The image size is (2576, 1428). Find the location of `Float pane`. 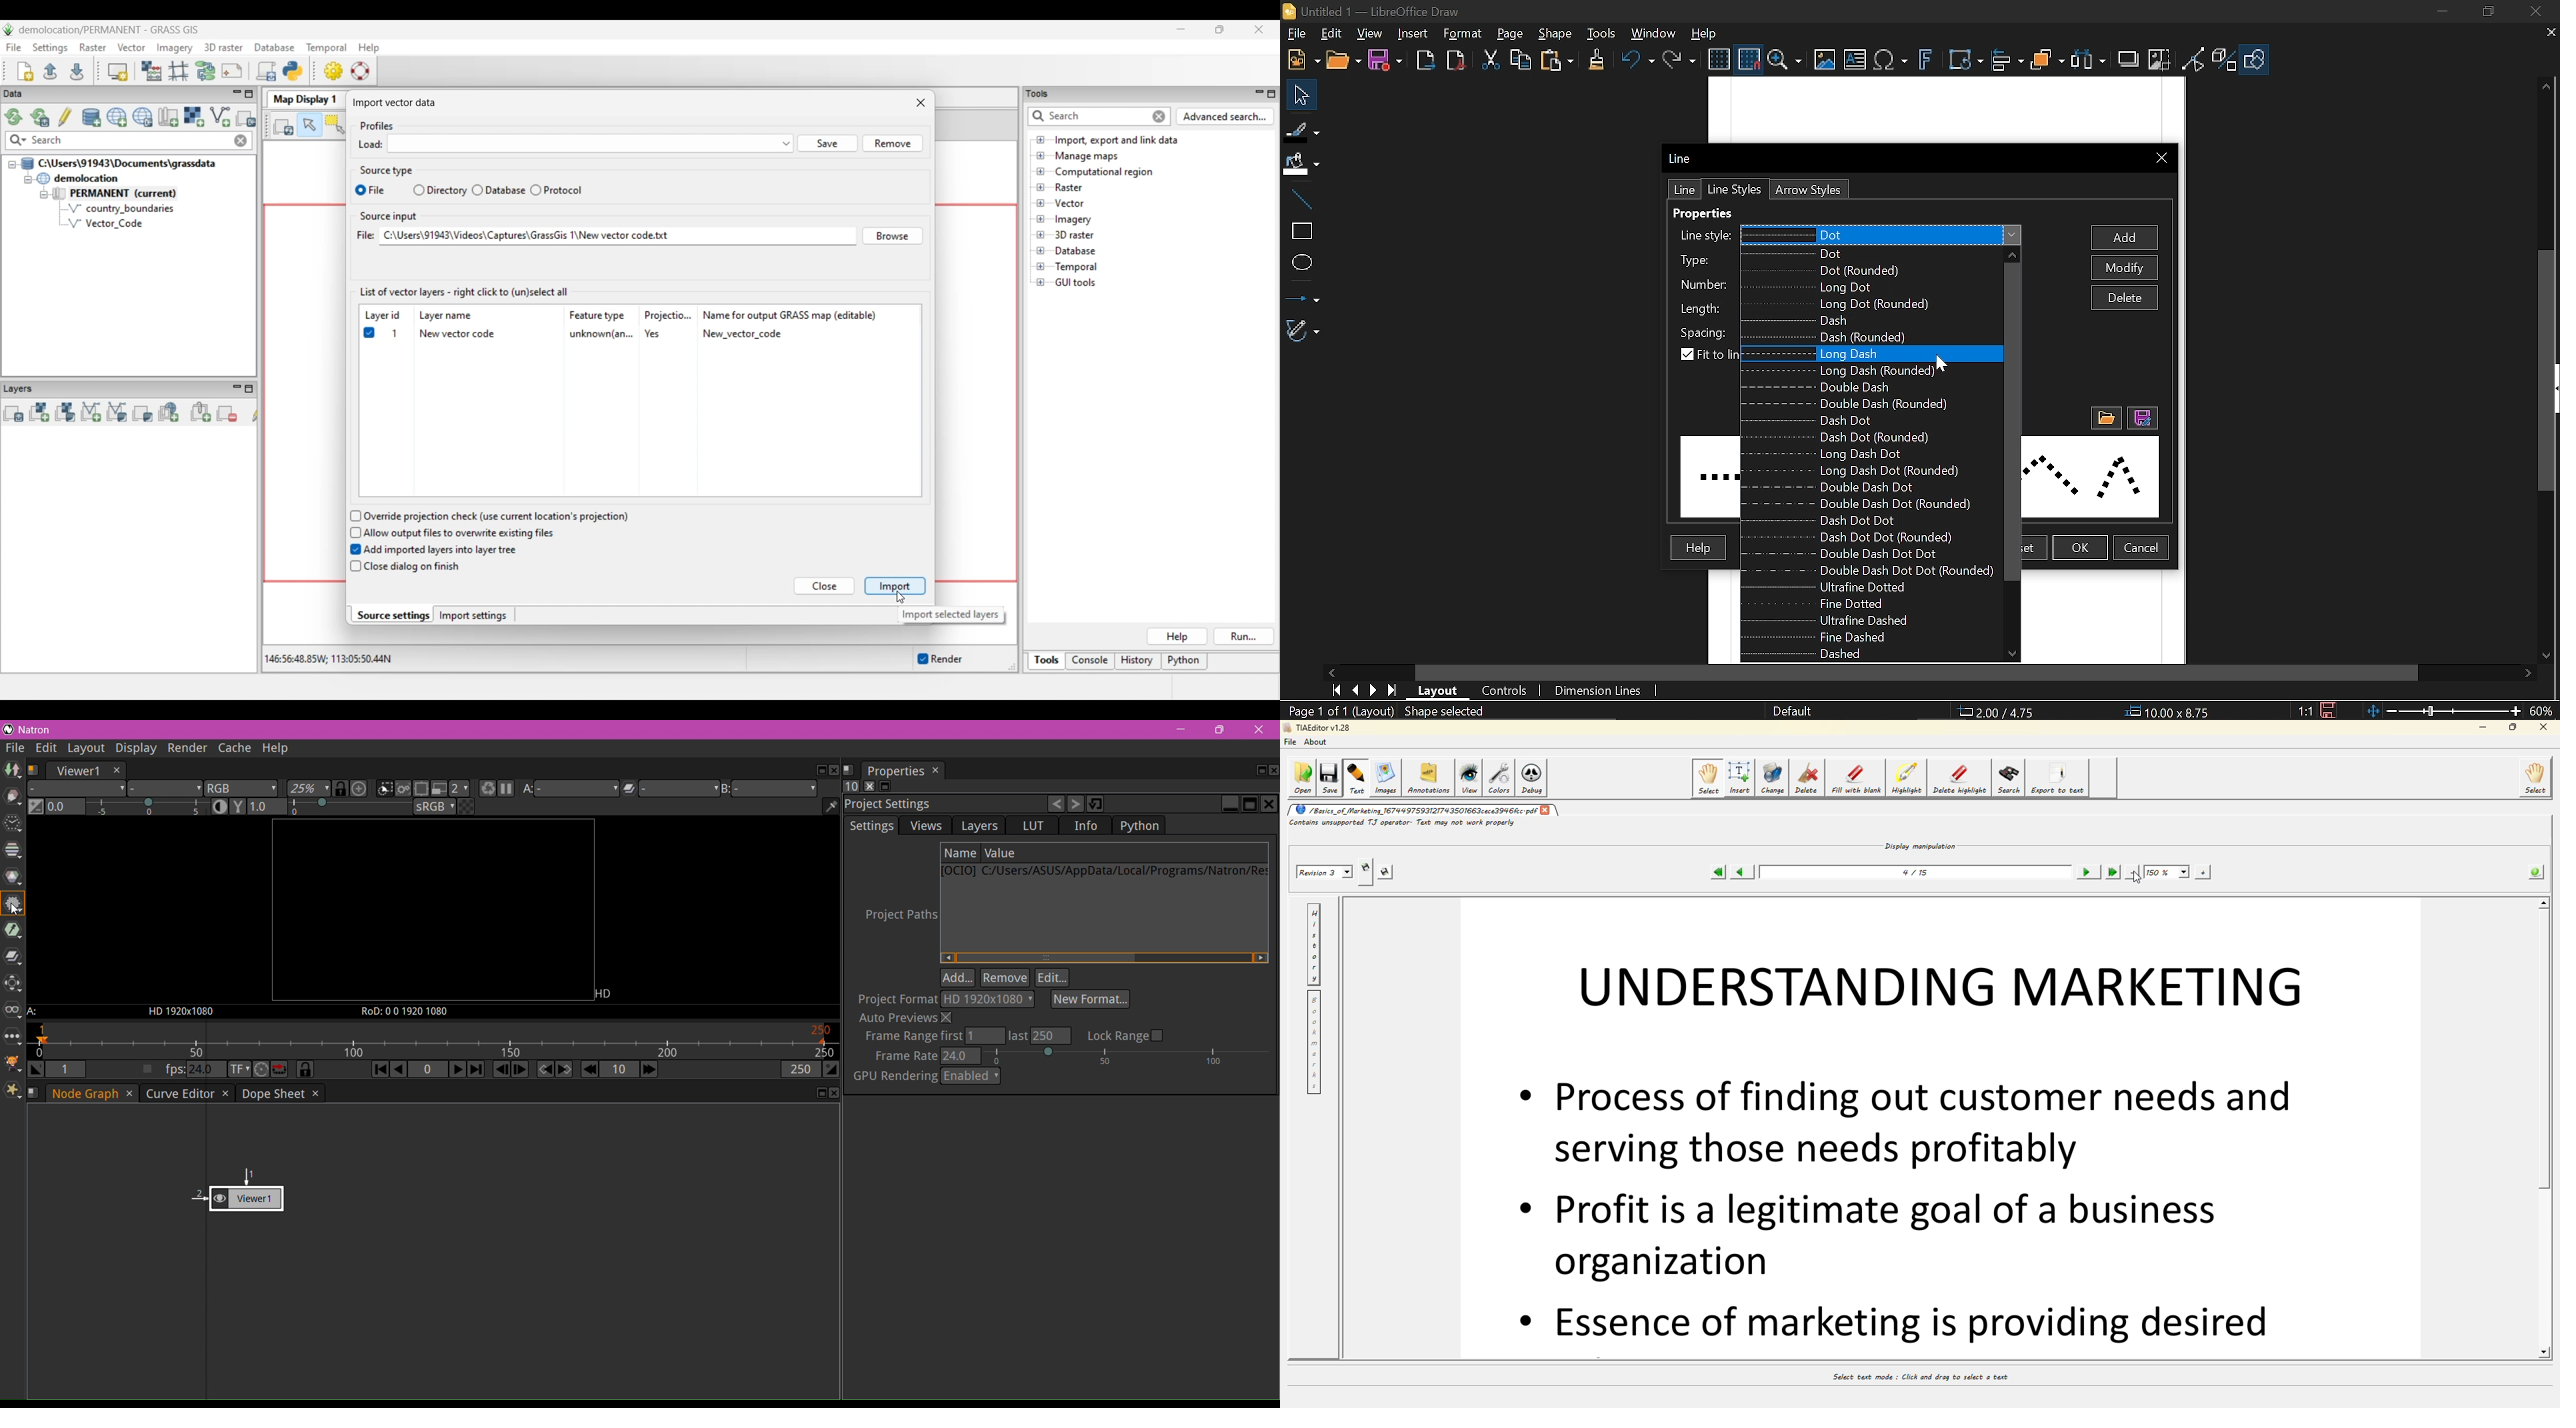

Float pane is located at coordinates (818, 1093).